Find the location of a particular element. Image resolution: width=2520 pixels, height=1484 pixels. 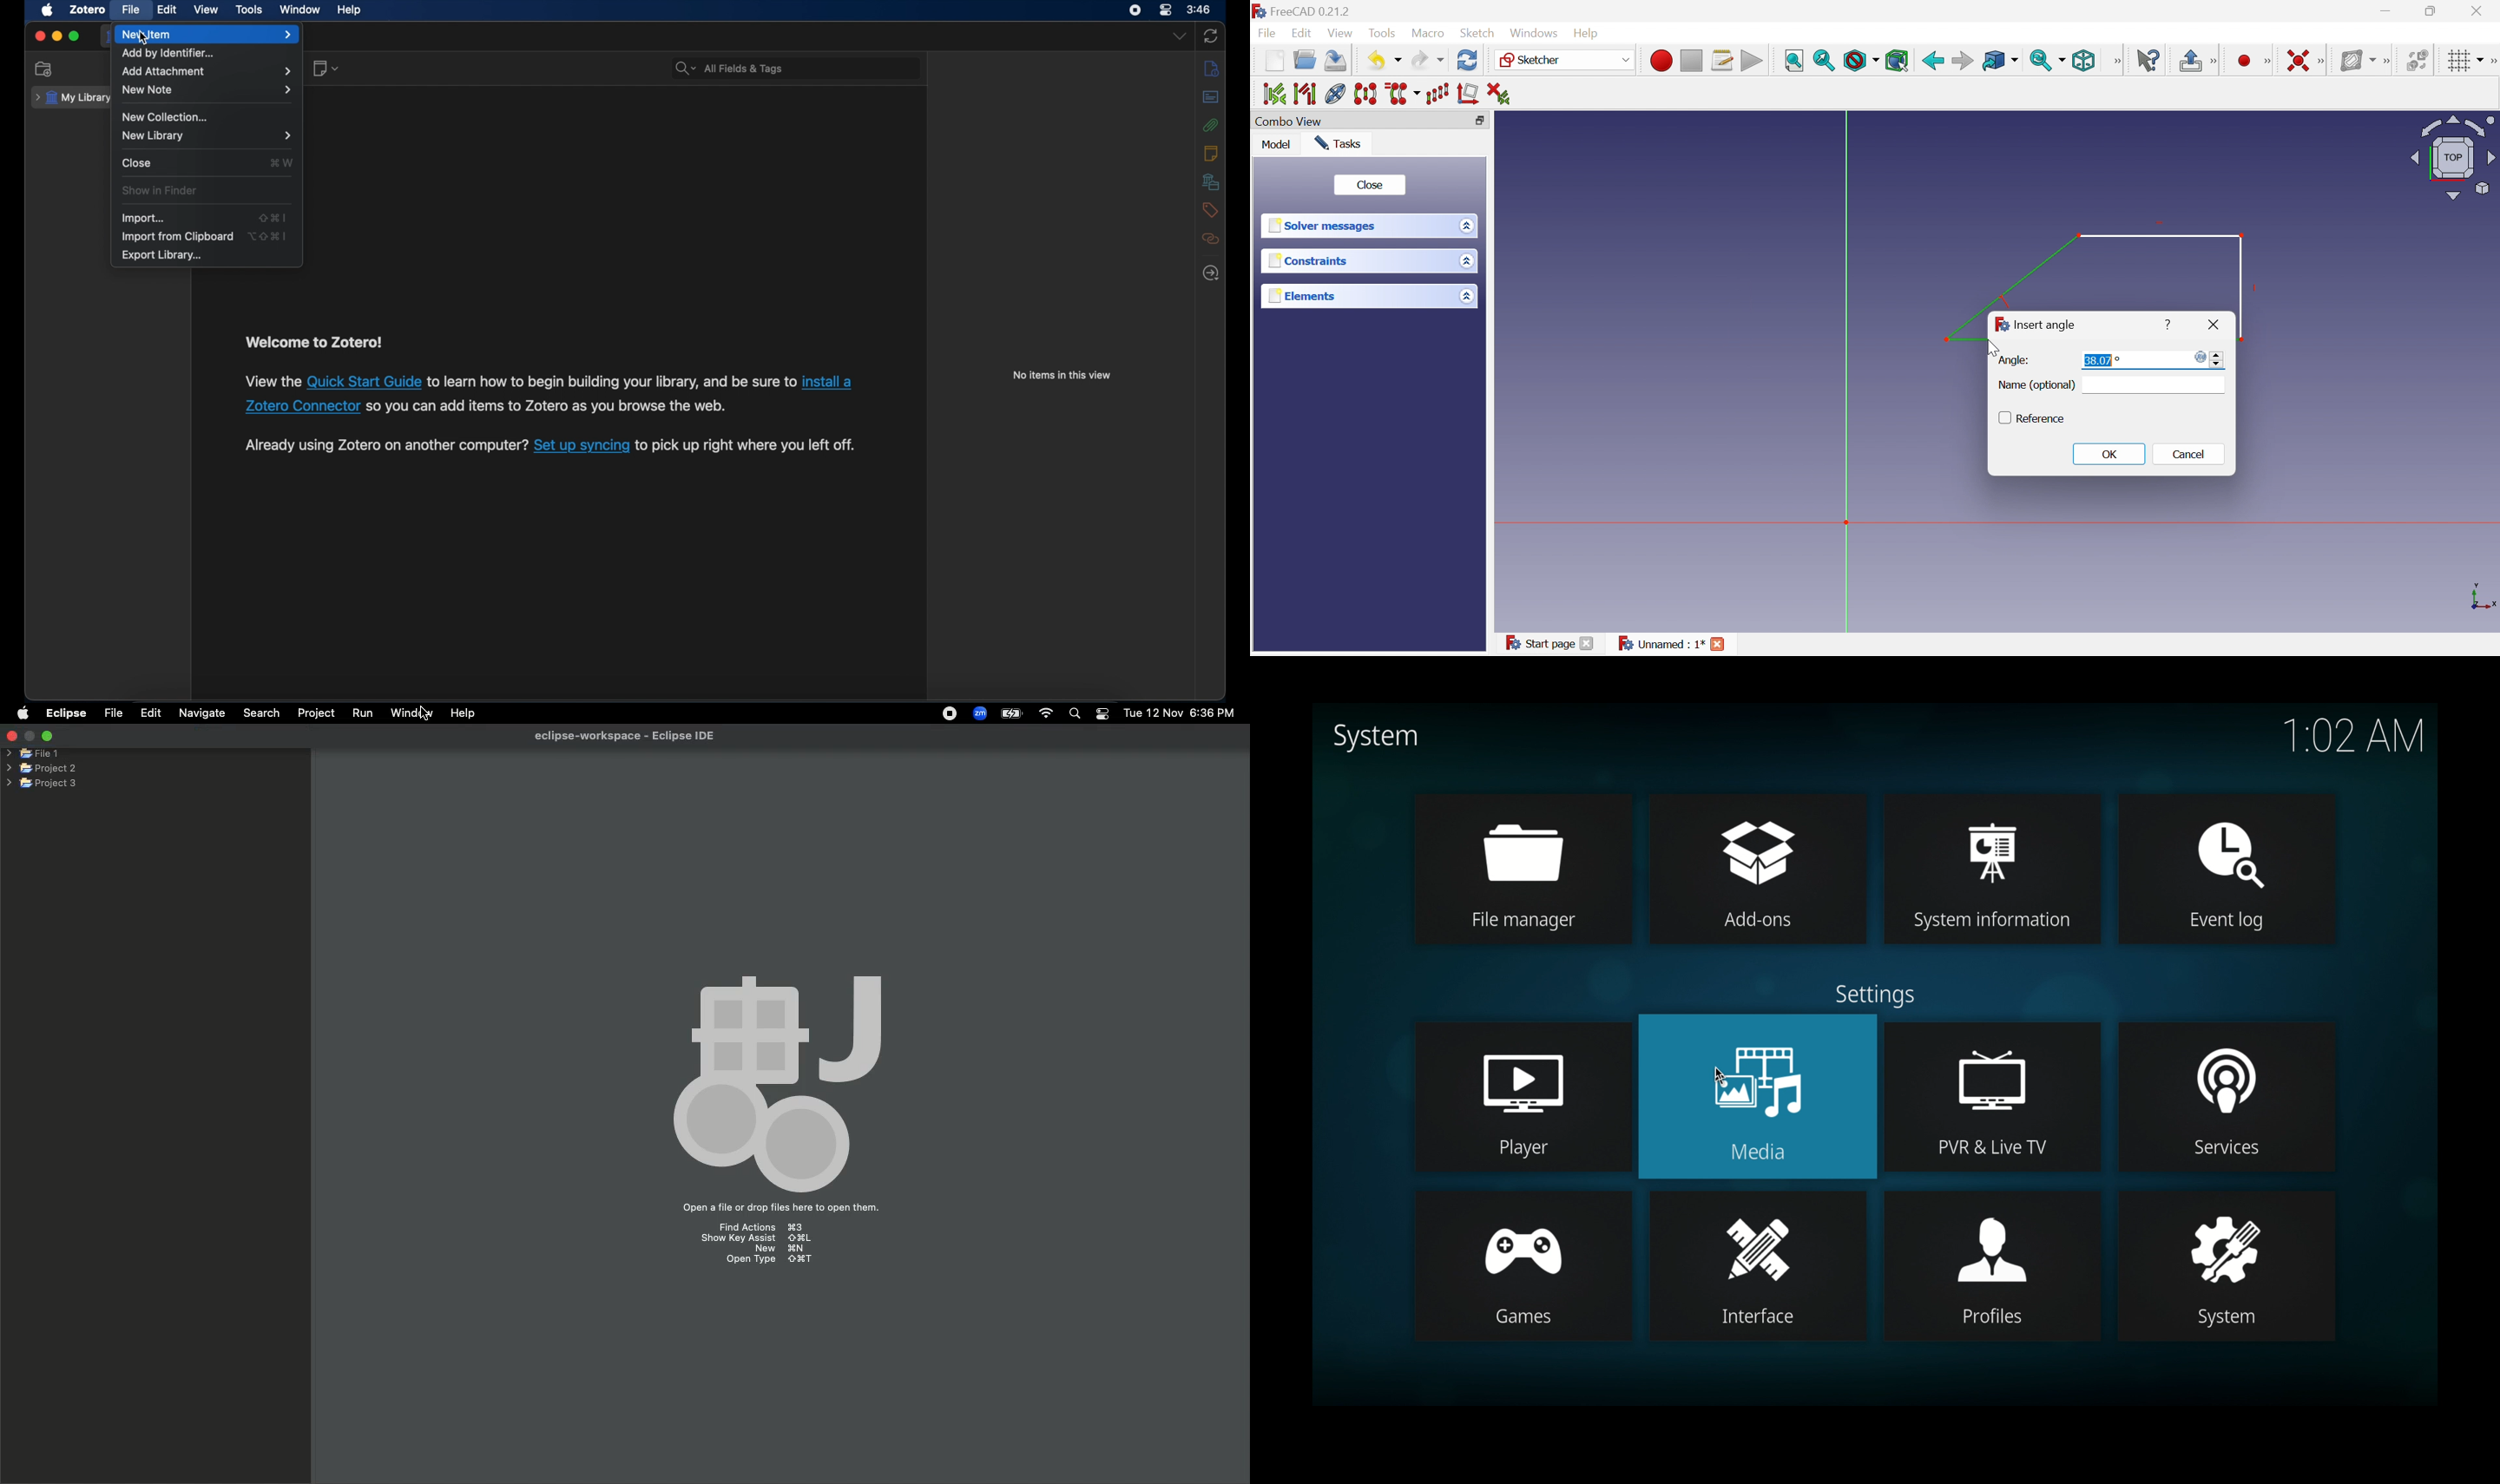

Close is located at coordinates (10, 738).